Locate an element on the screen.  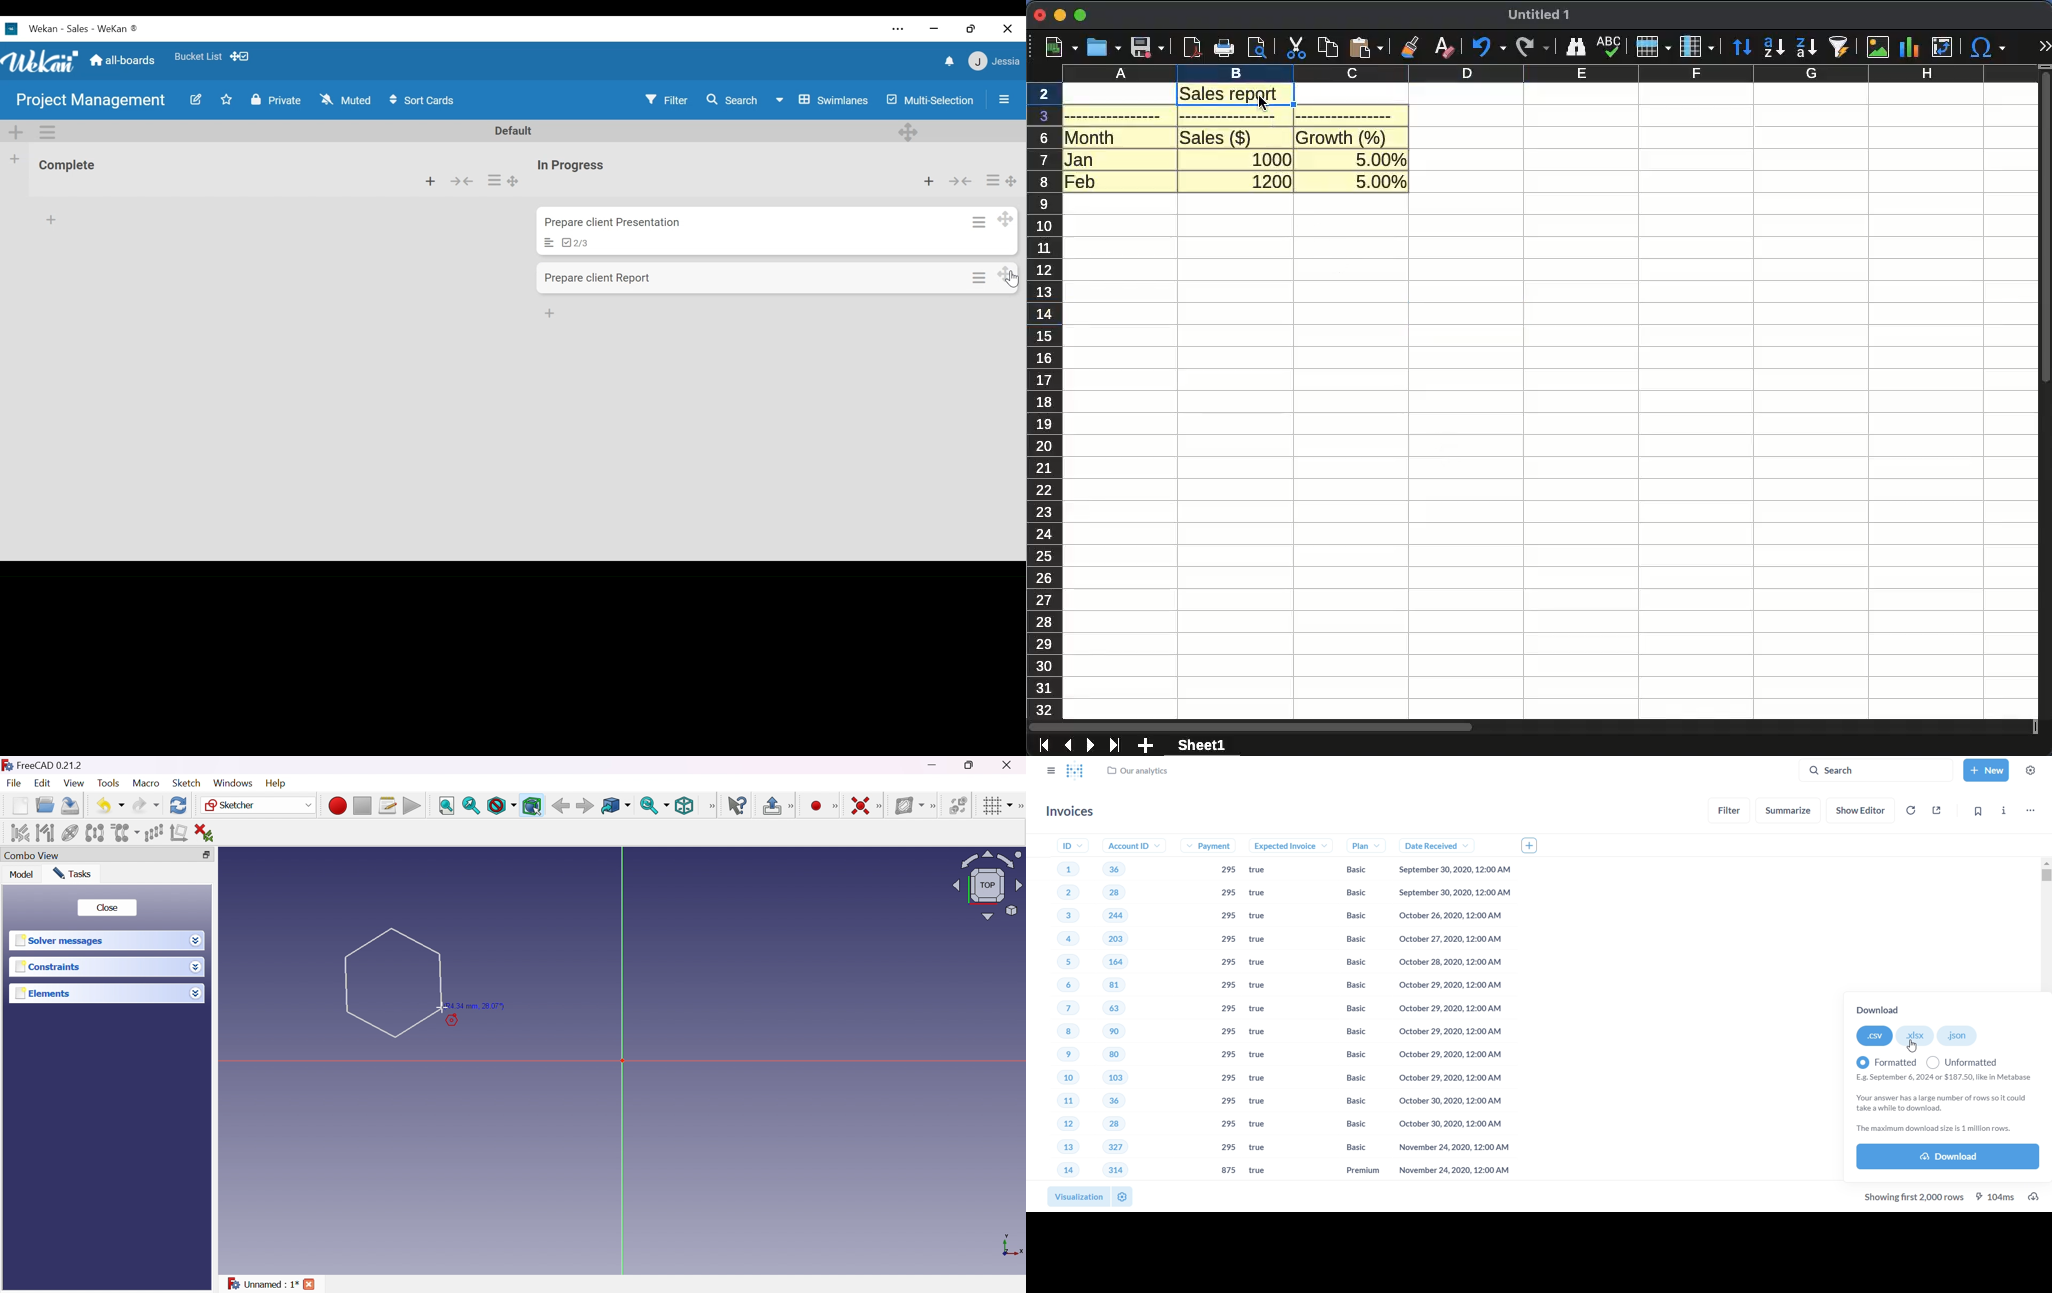
View is located at coordinates (74, 783).